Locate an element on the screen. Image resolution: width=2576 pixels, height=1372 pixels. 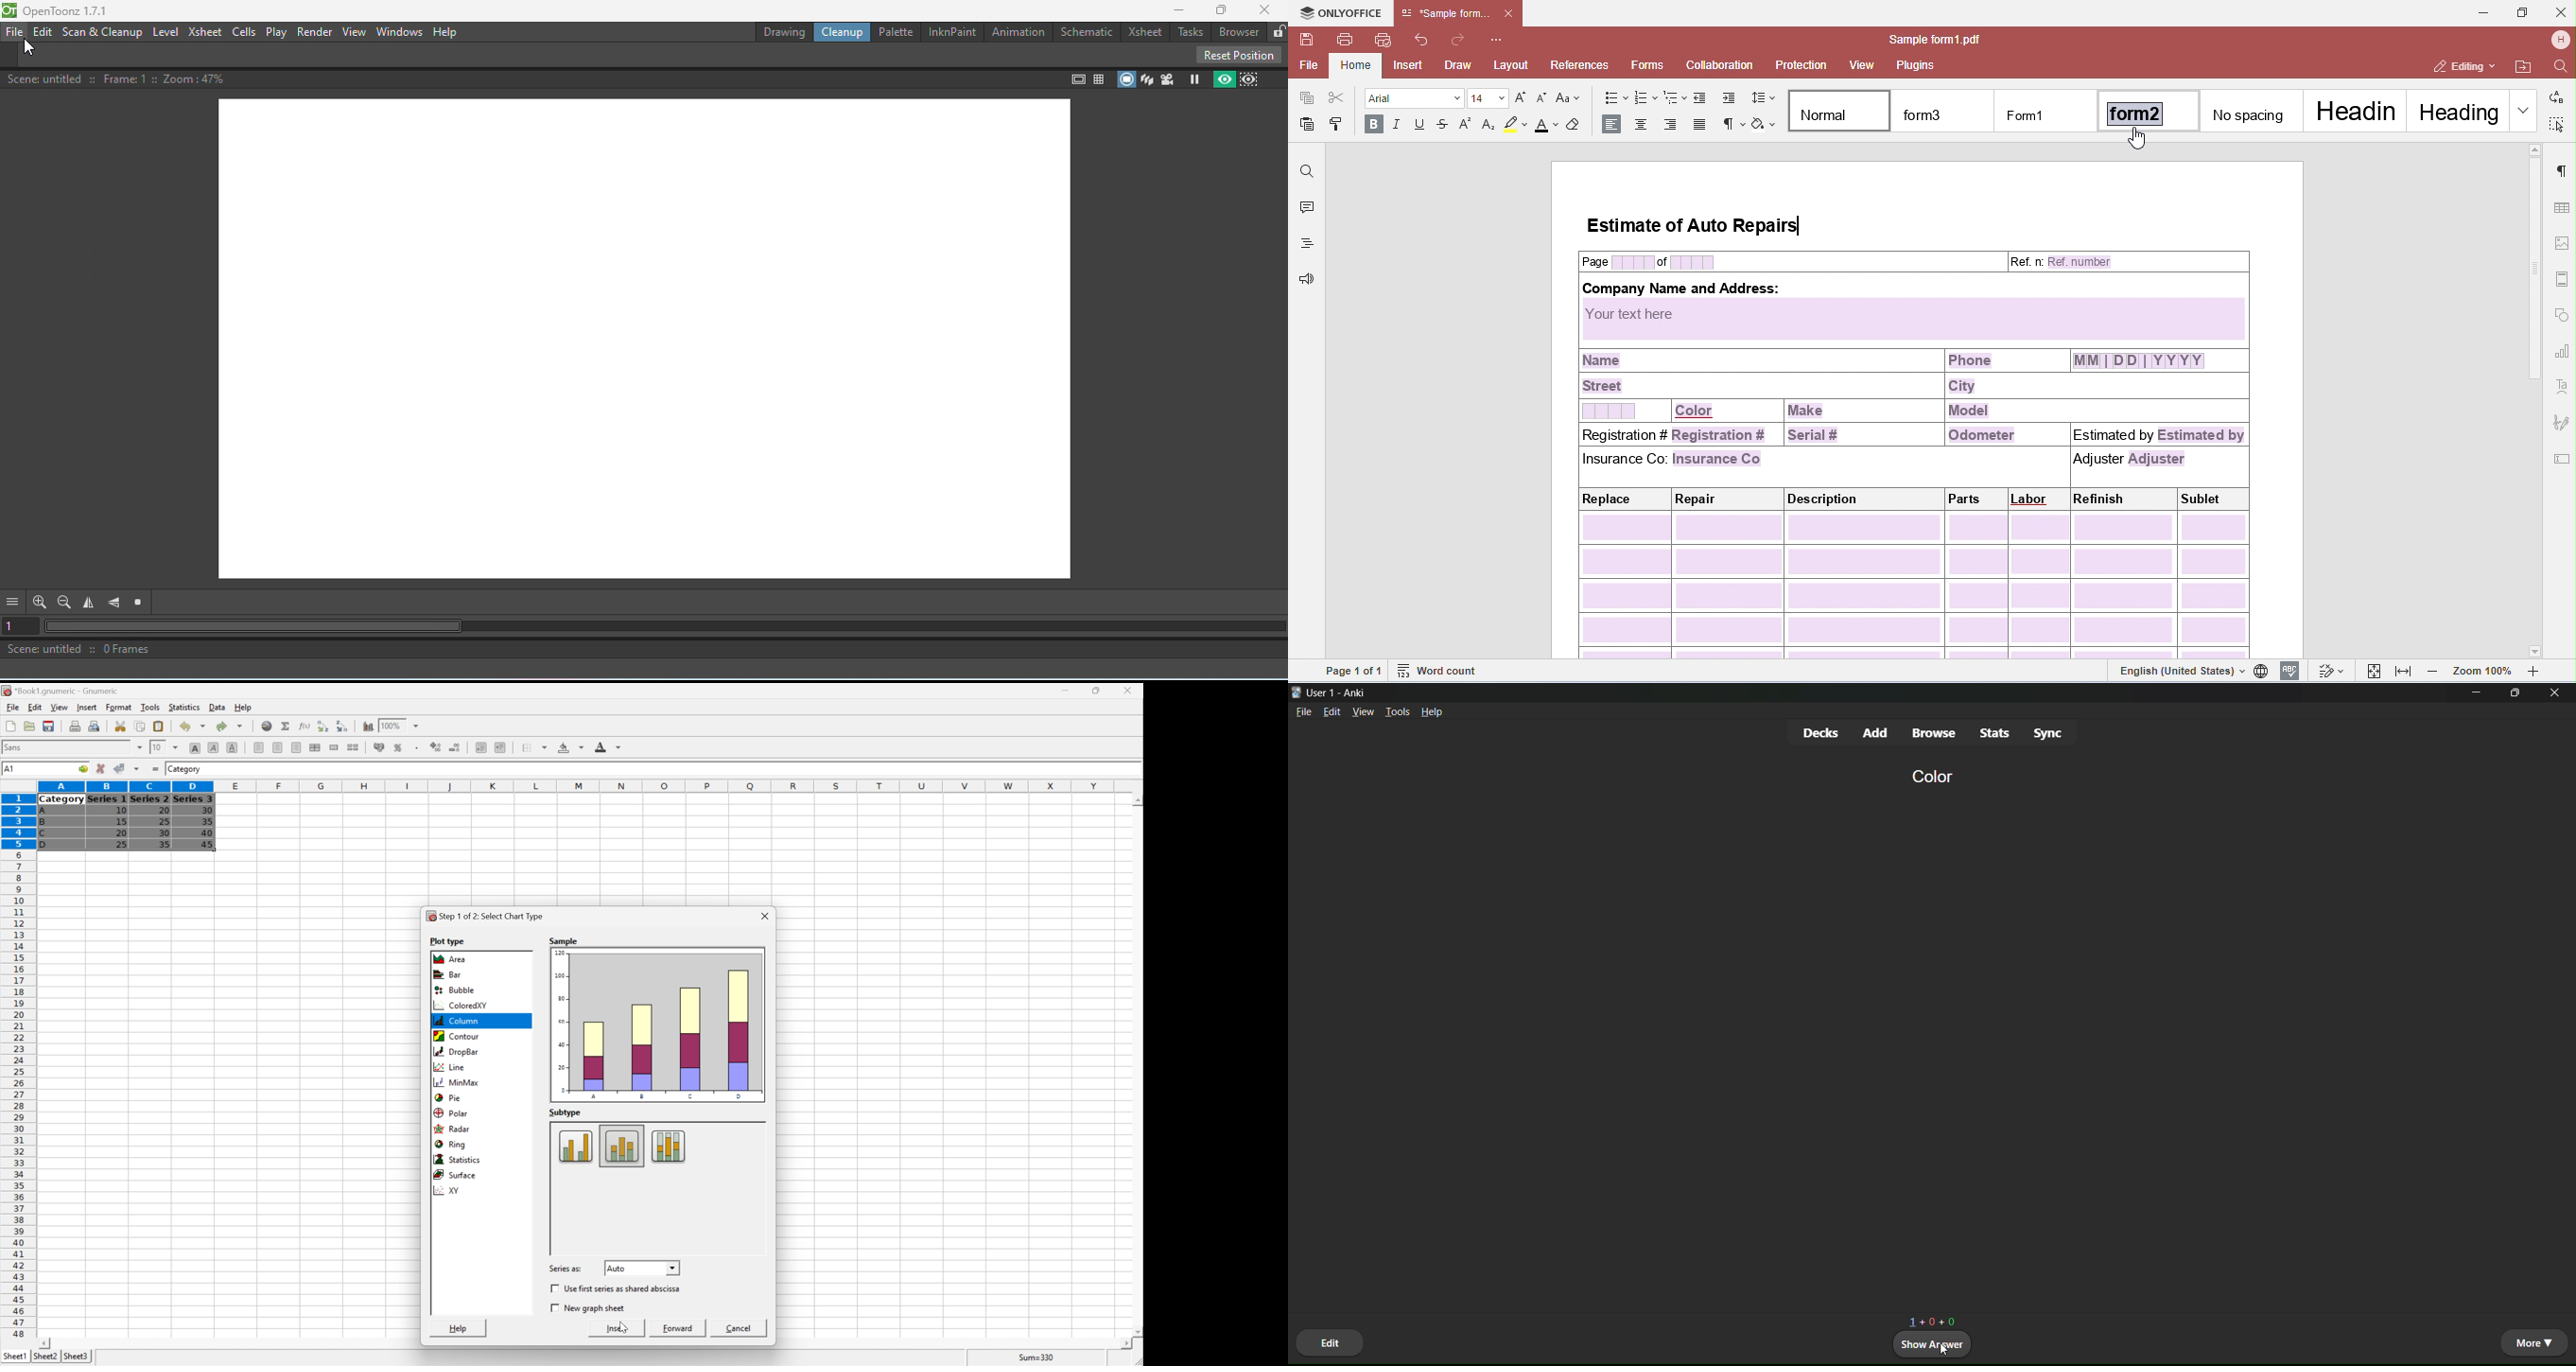
decks is located at coordinates (1820, 733).